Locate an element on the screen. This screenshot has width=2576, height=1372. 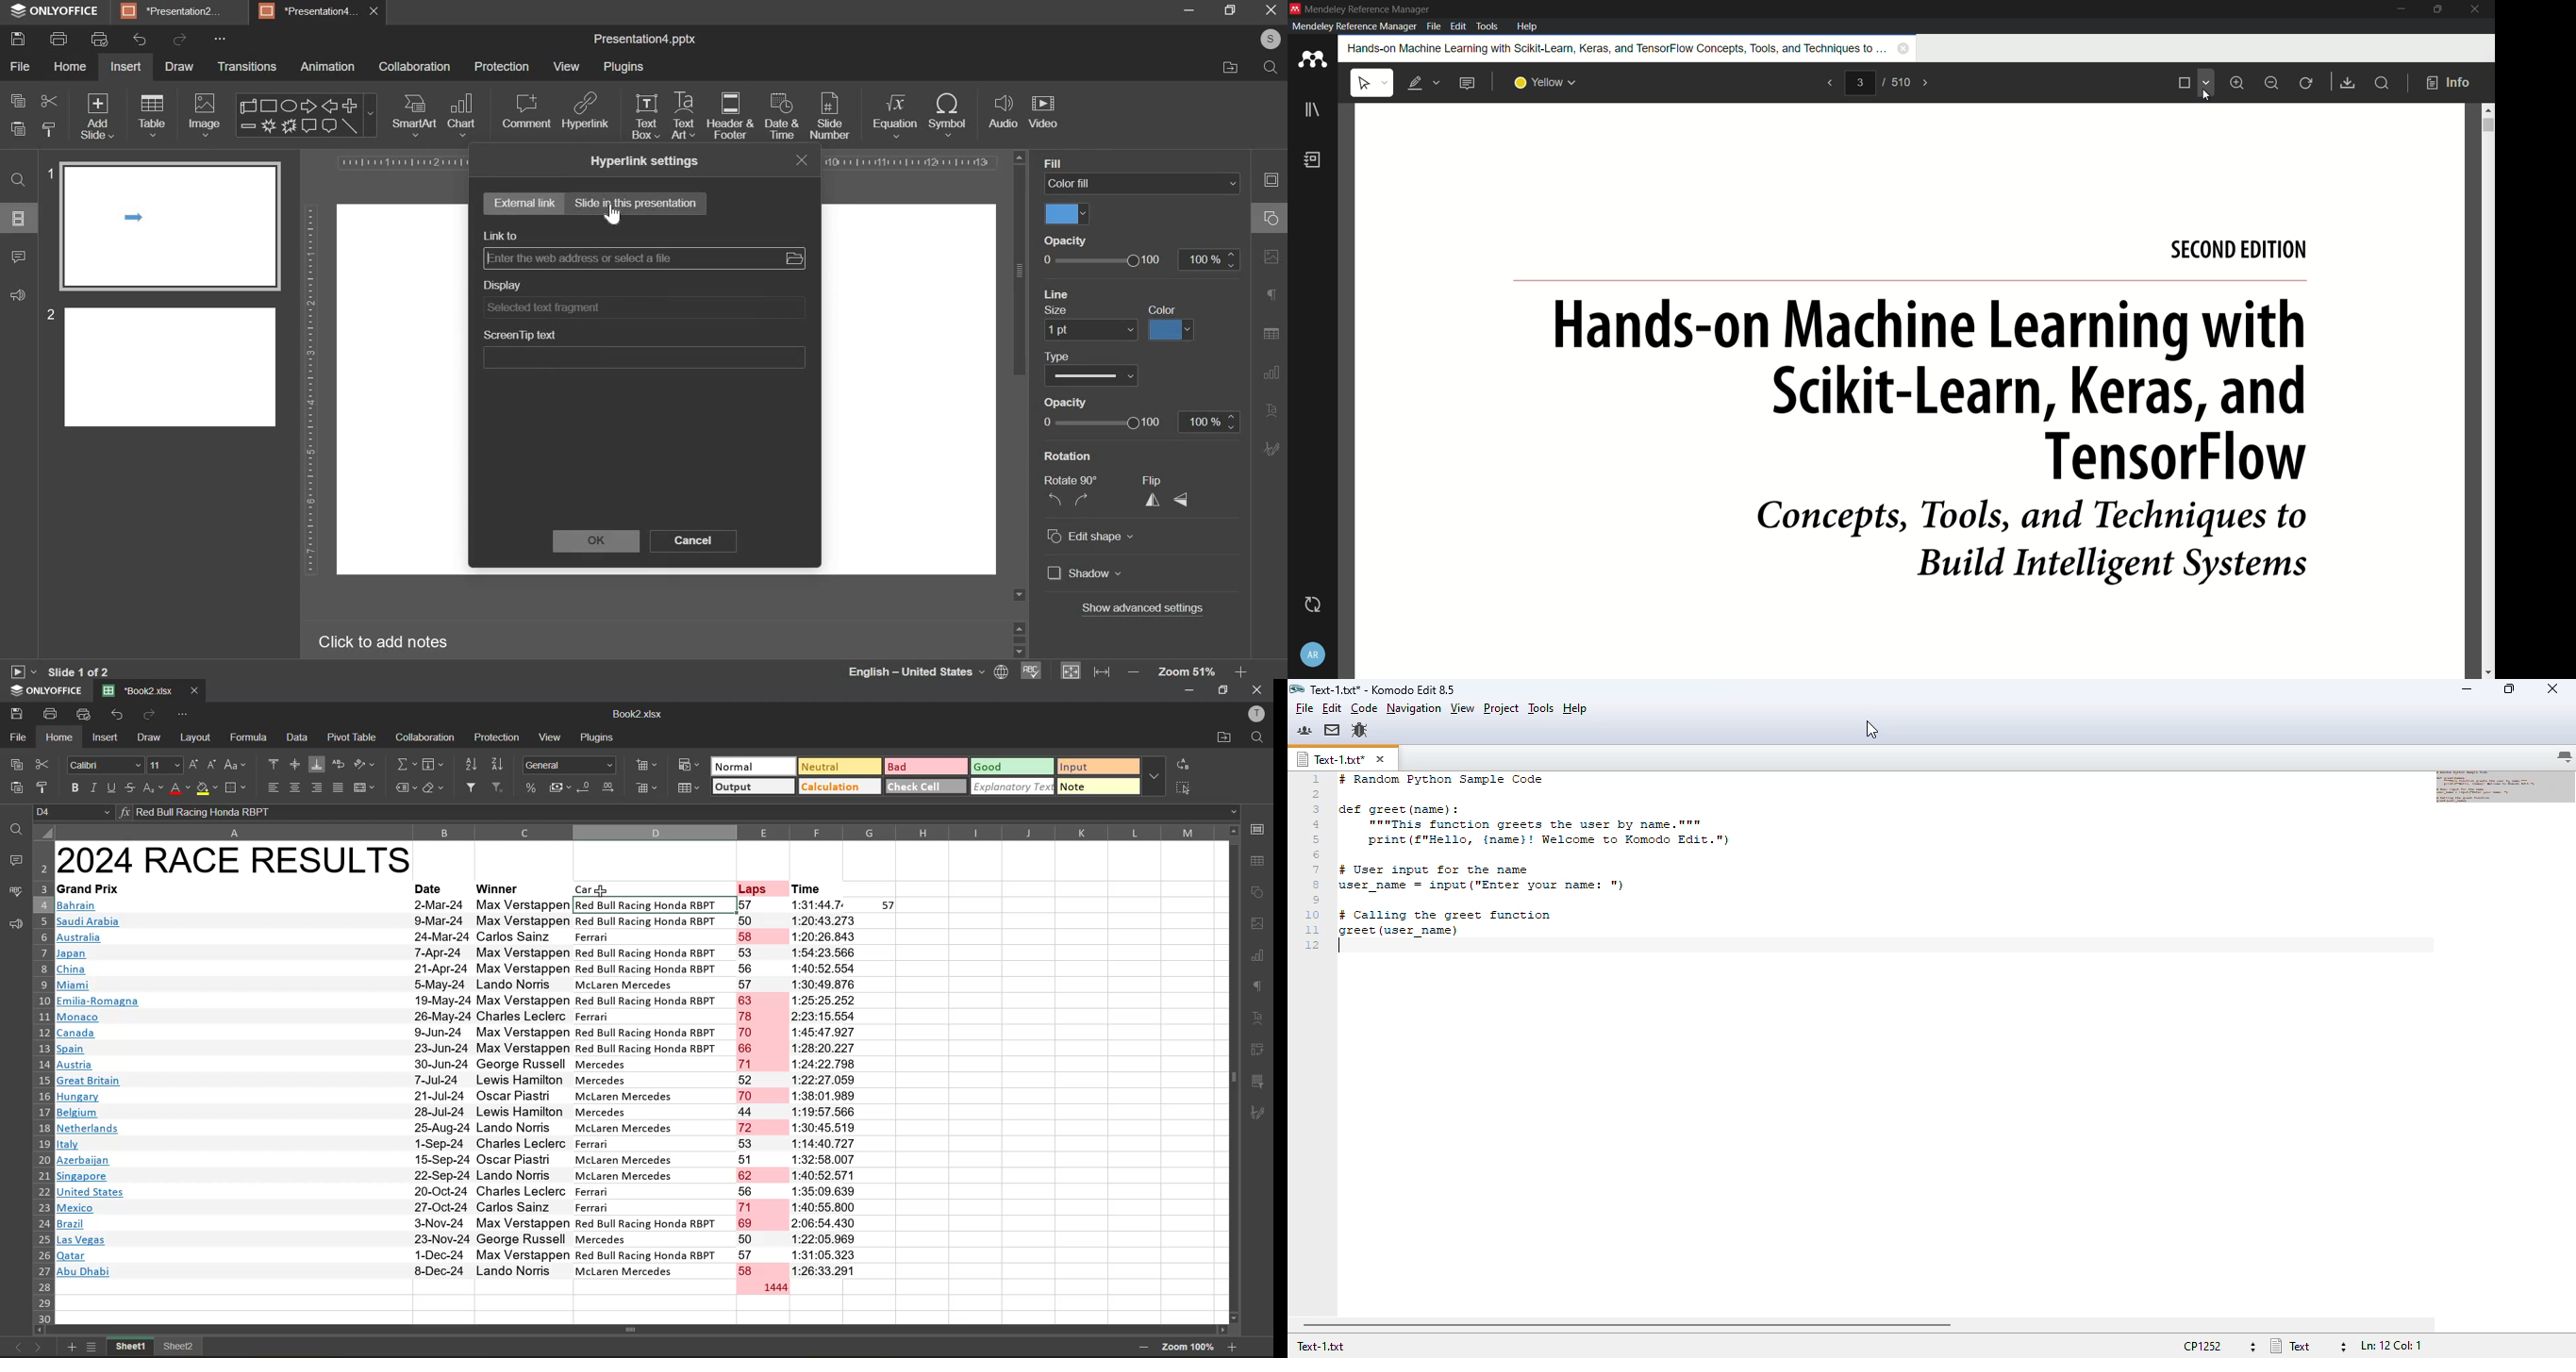
opacity is located at coordinates (1143, 259).